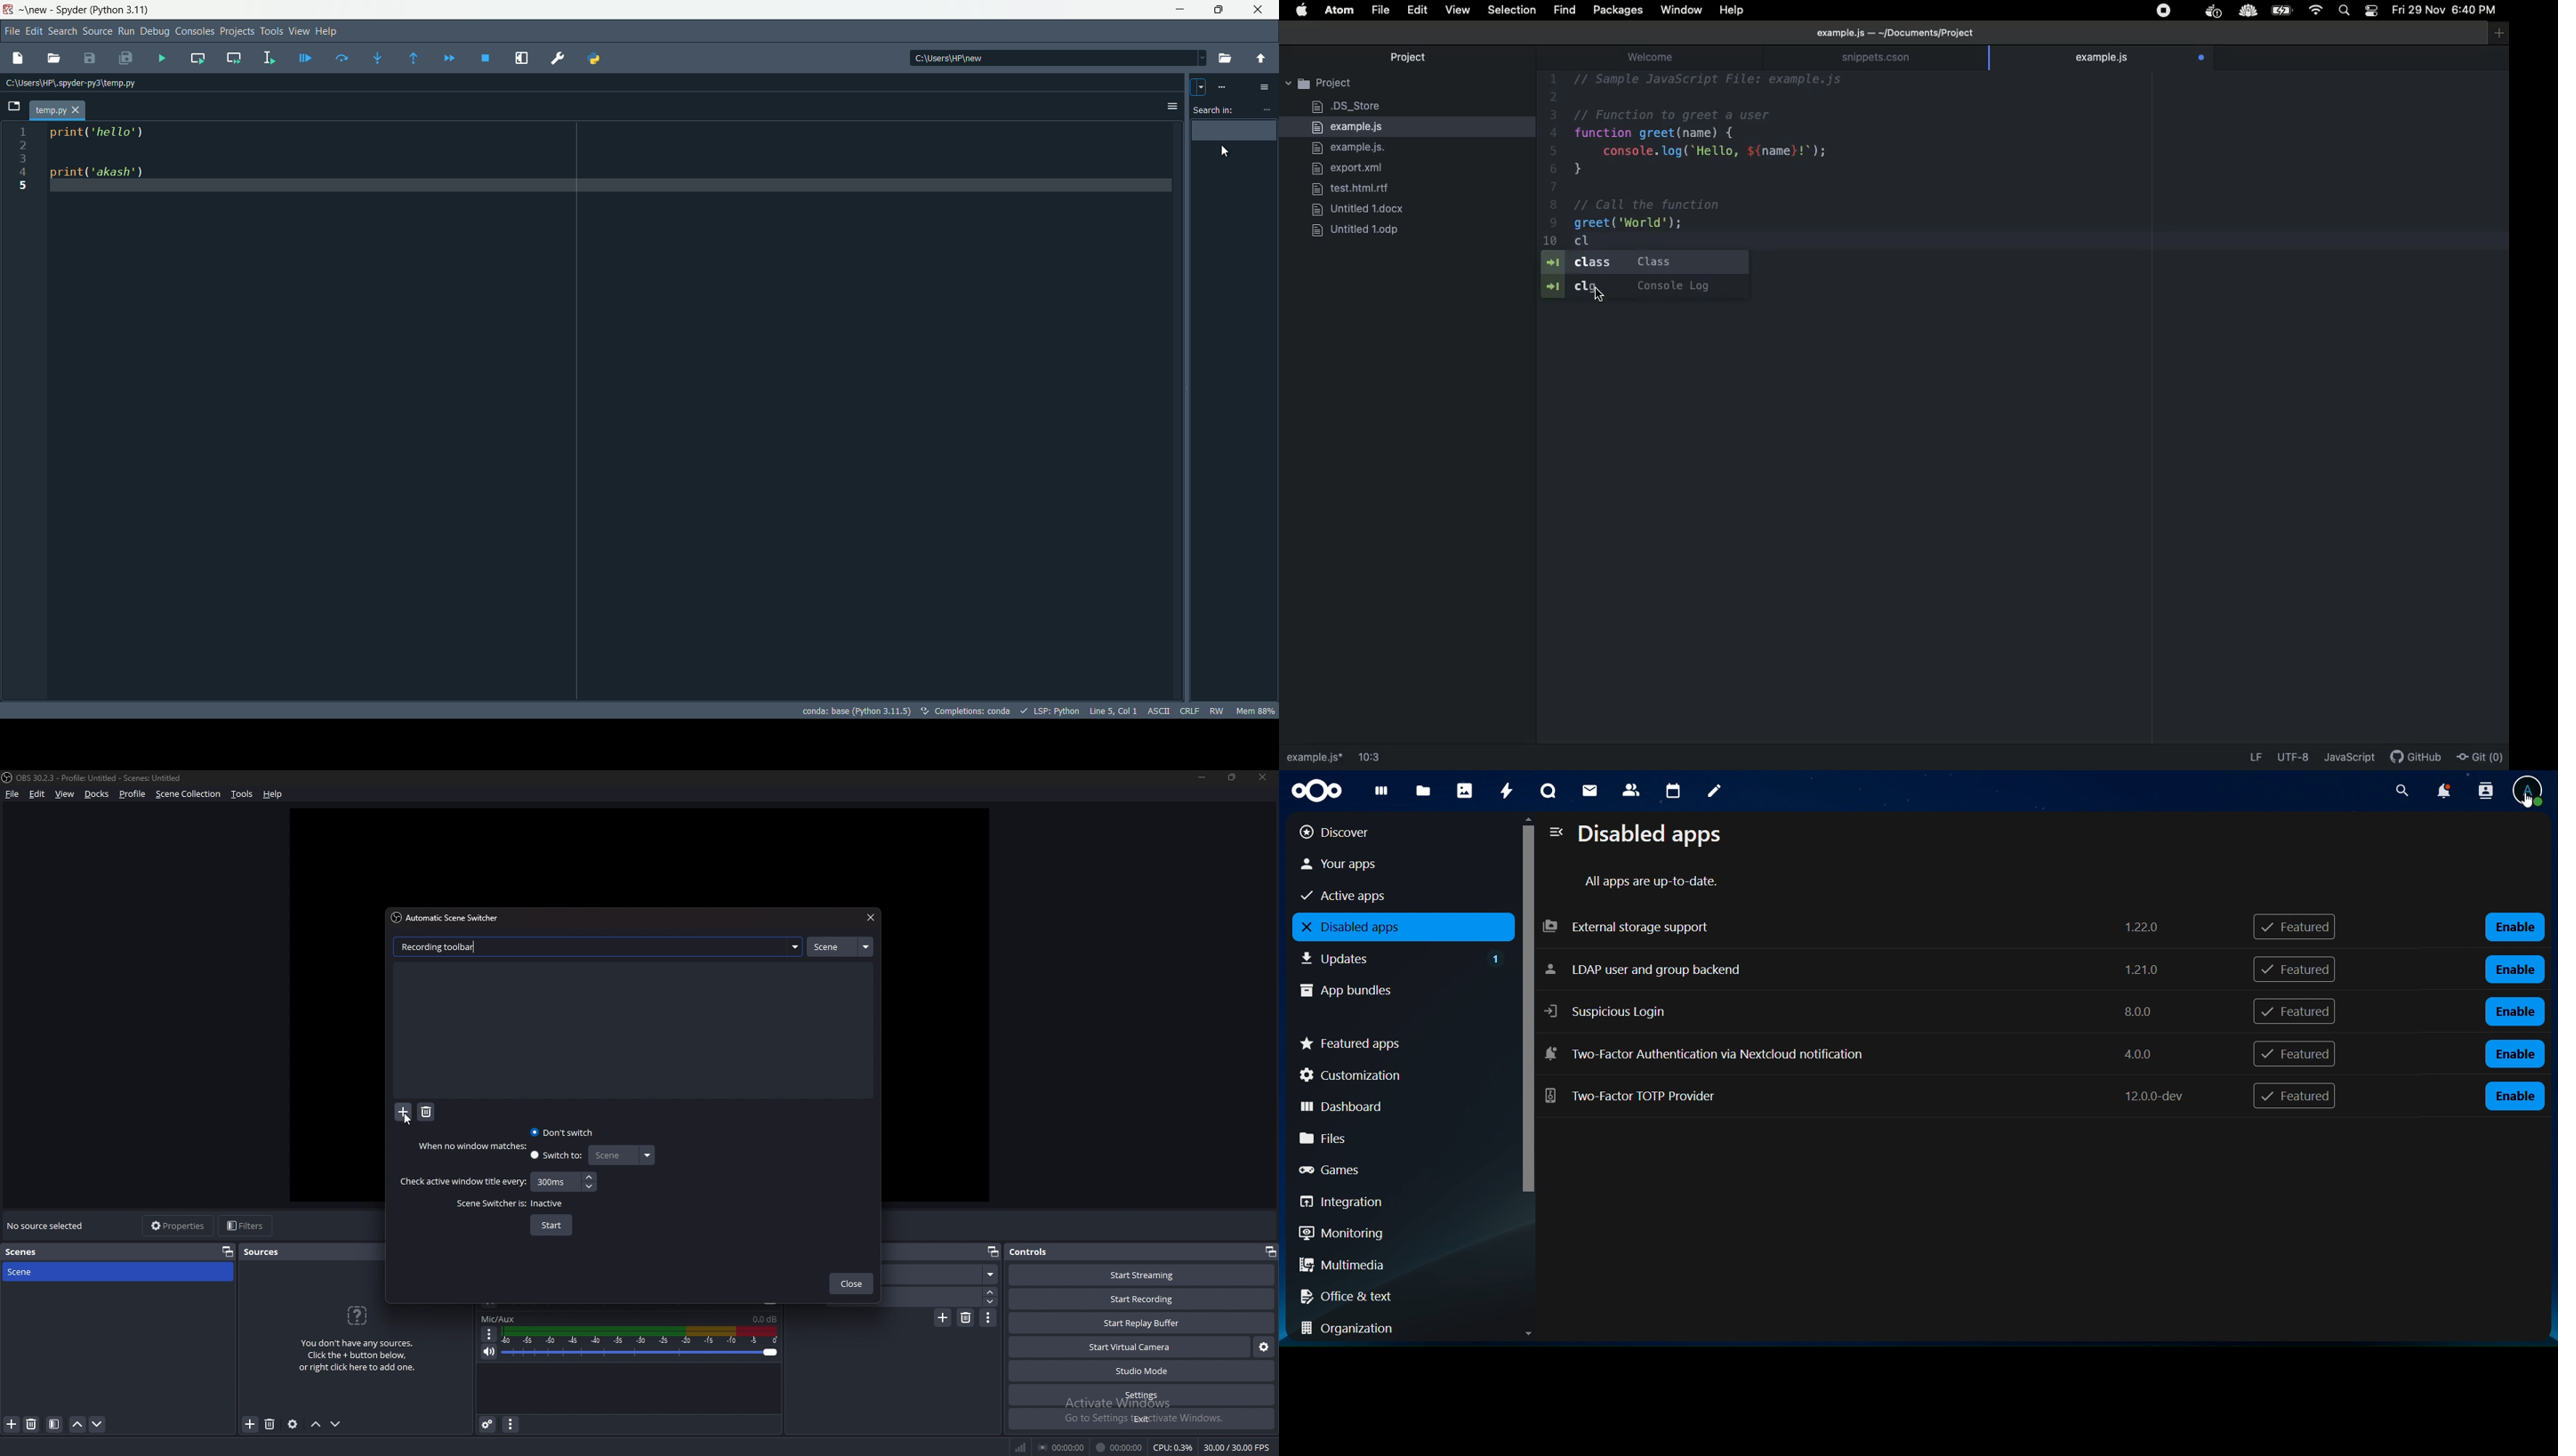 This screenshot has height=1456, width=2576. Describe the element at coordinates (1180, 9) in the screenshot. I see `minimize` at that location.